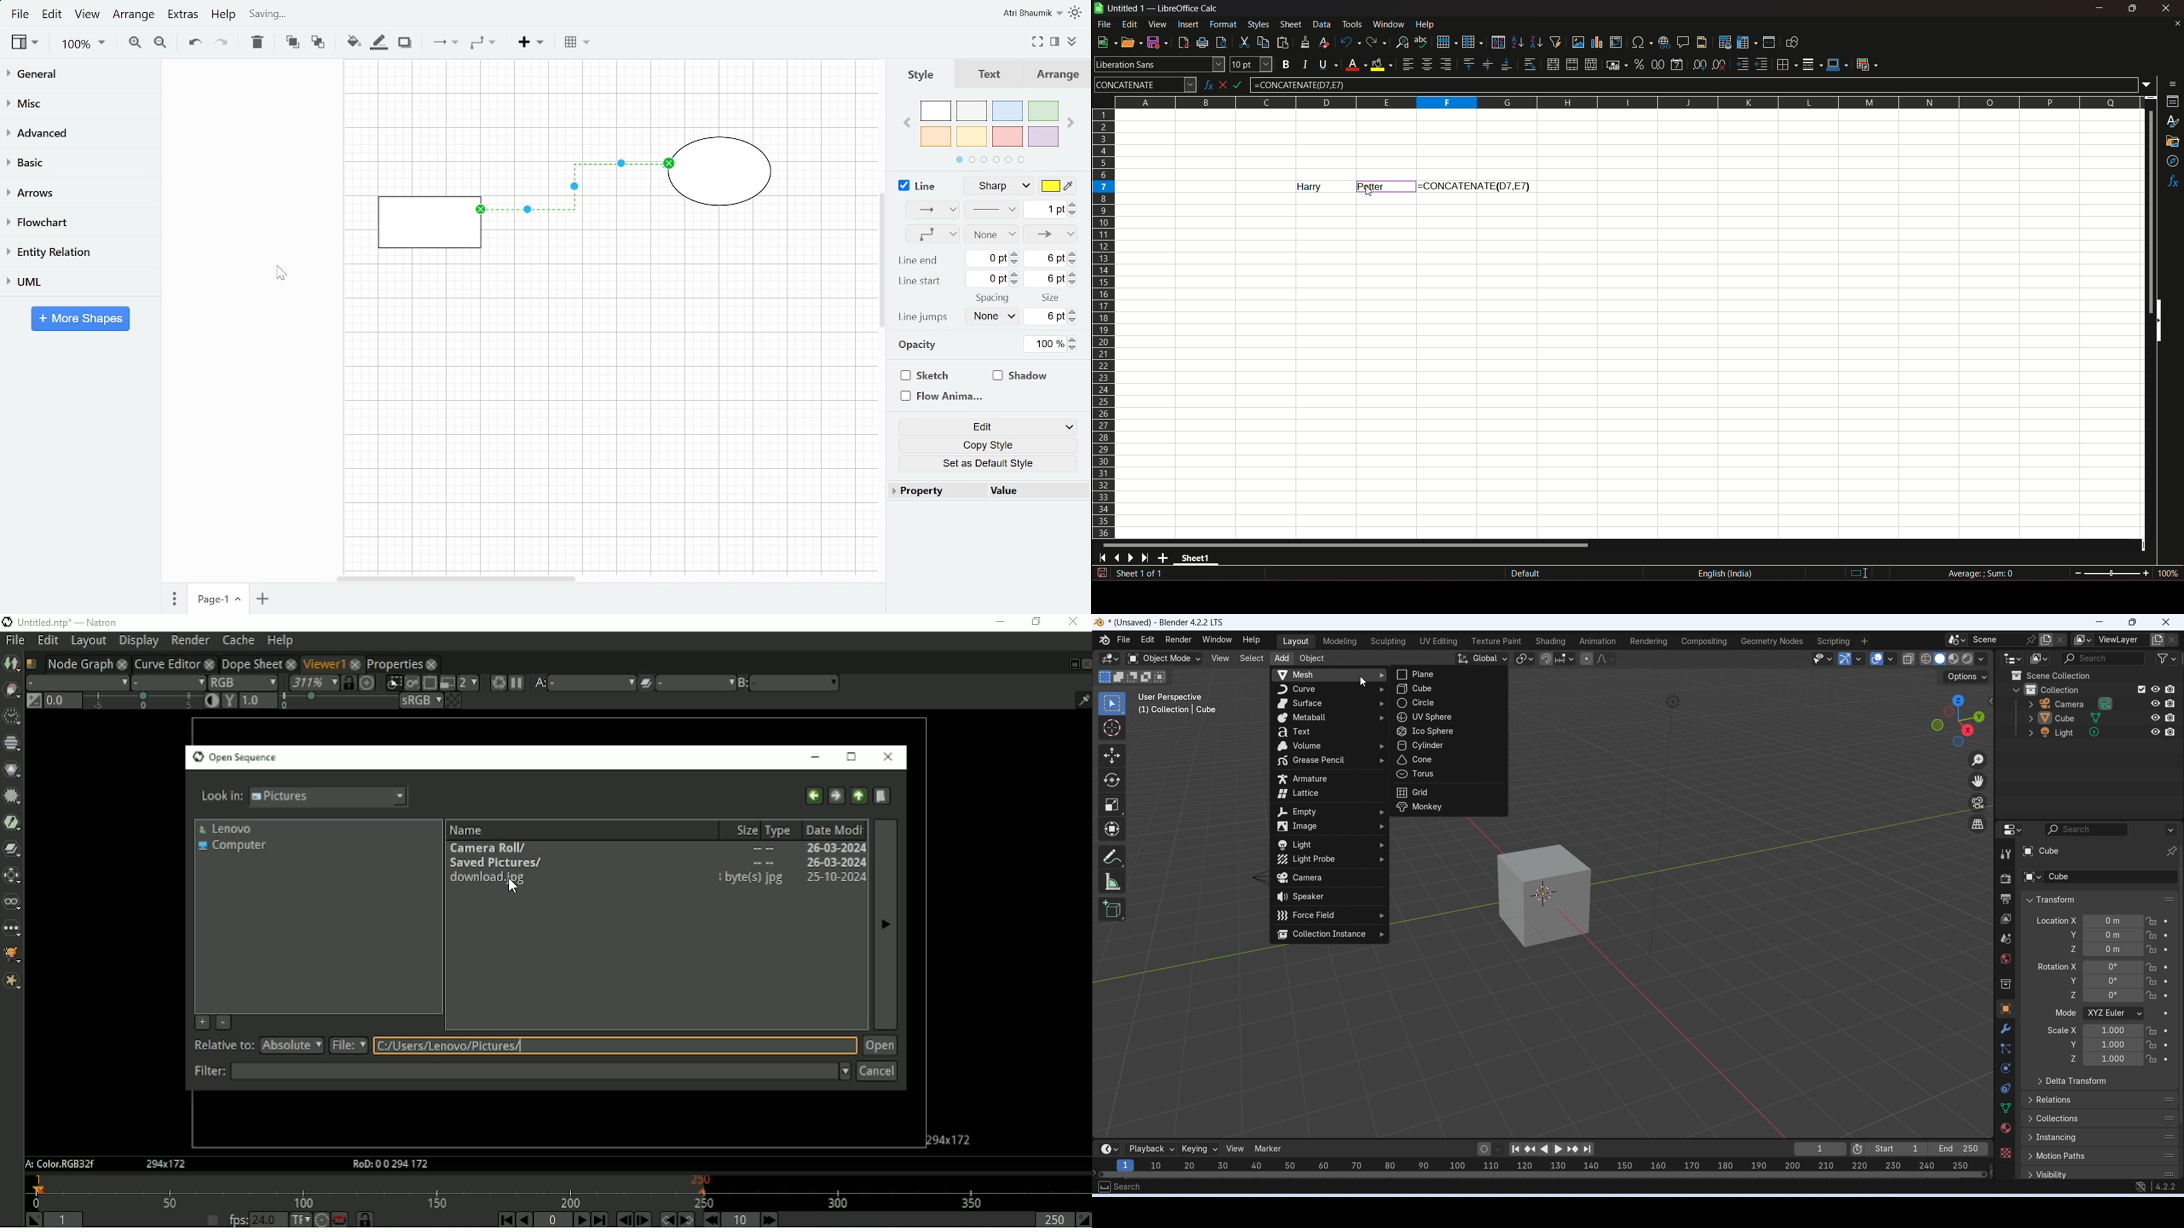 The image size is (2184, 1232). What do you see at coordinates (2156, 703) in the screenshot?
I see `hide in viewport` at bounding box center [2156, 703].